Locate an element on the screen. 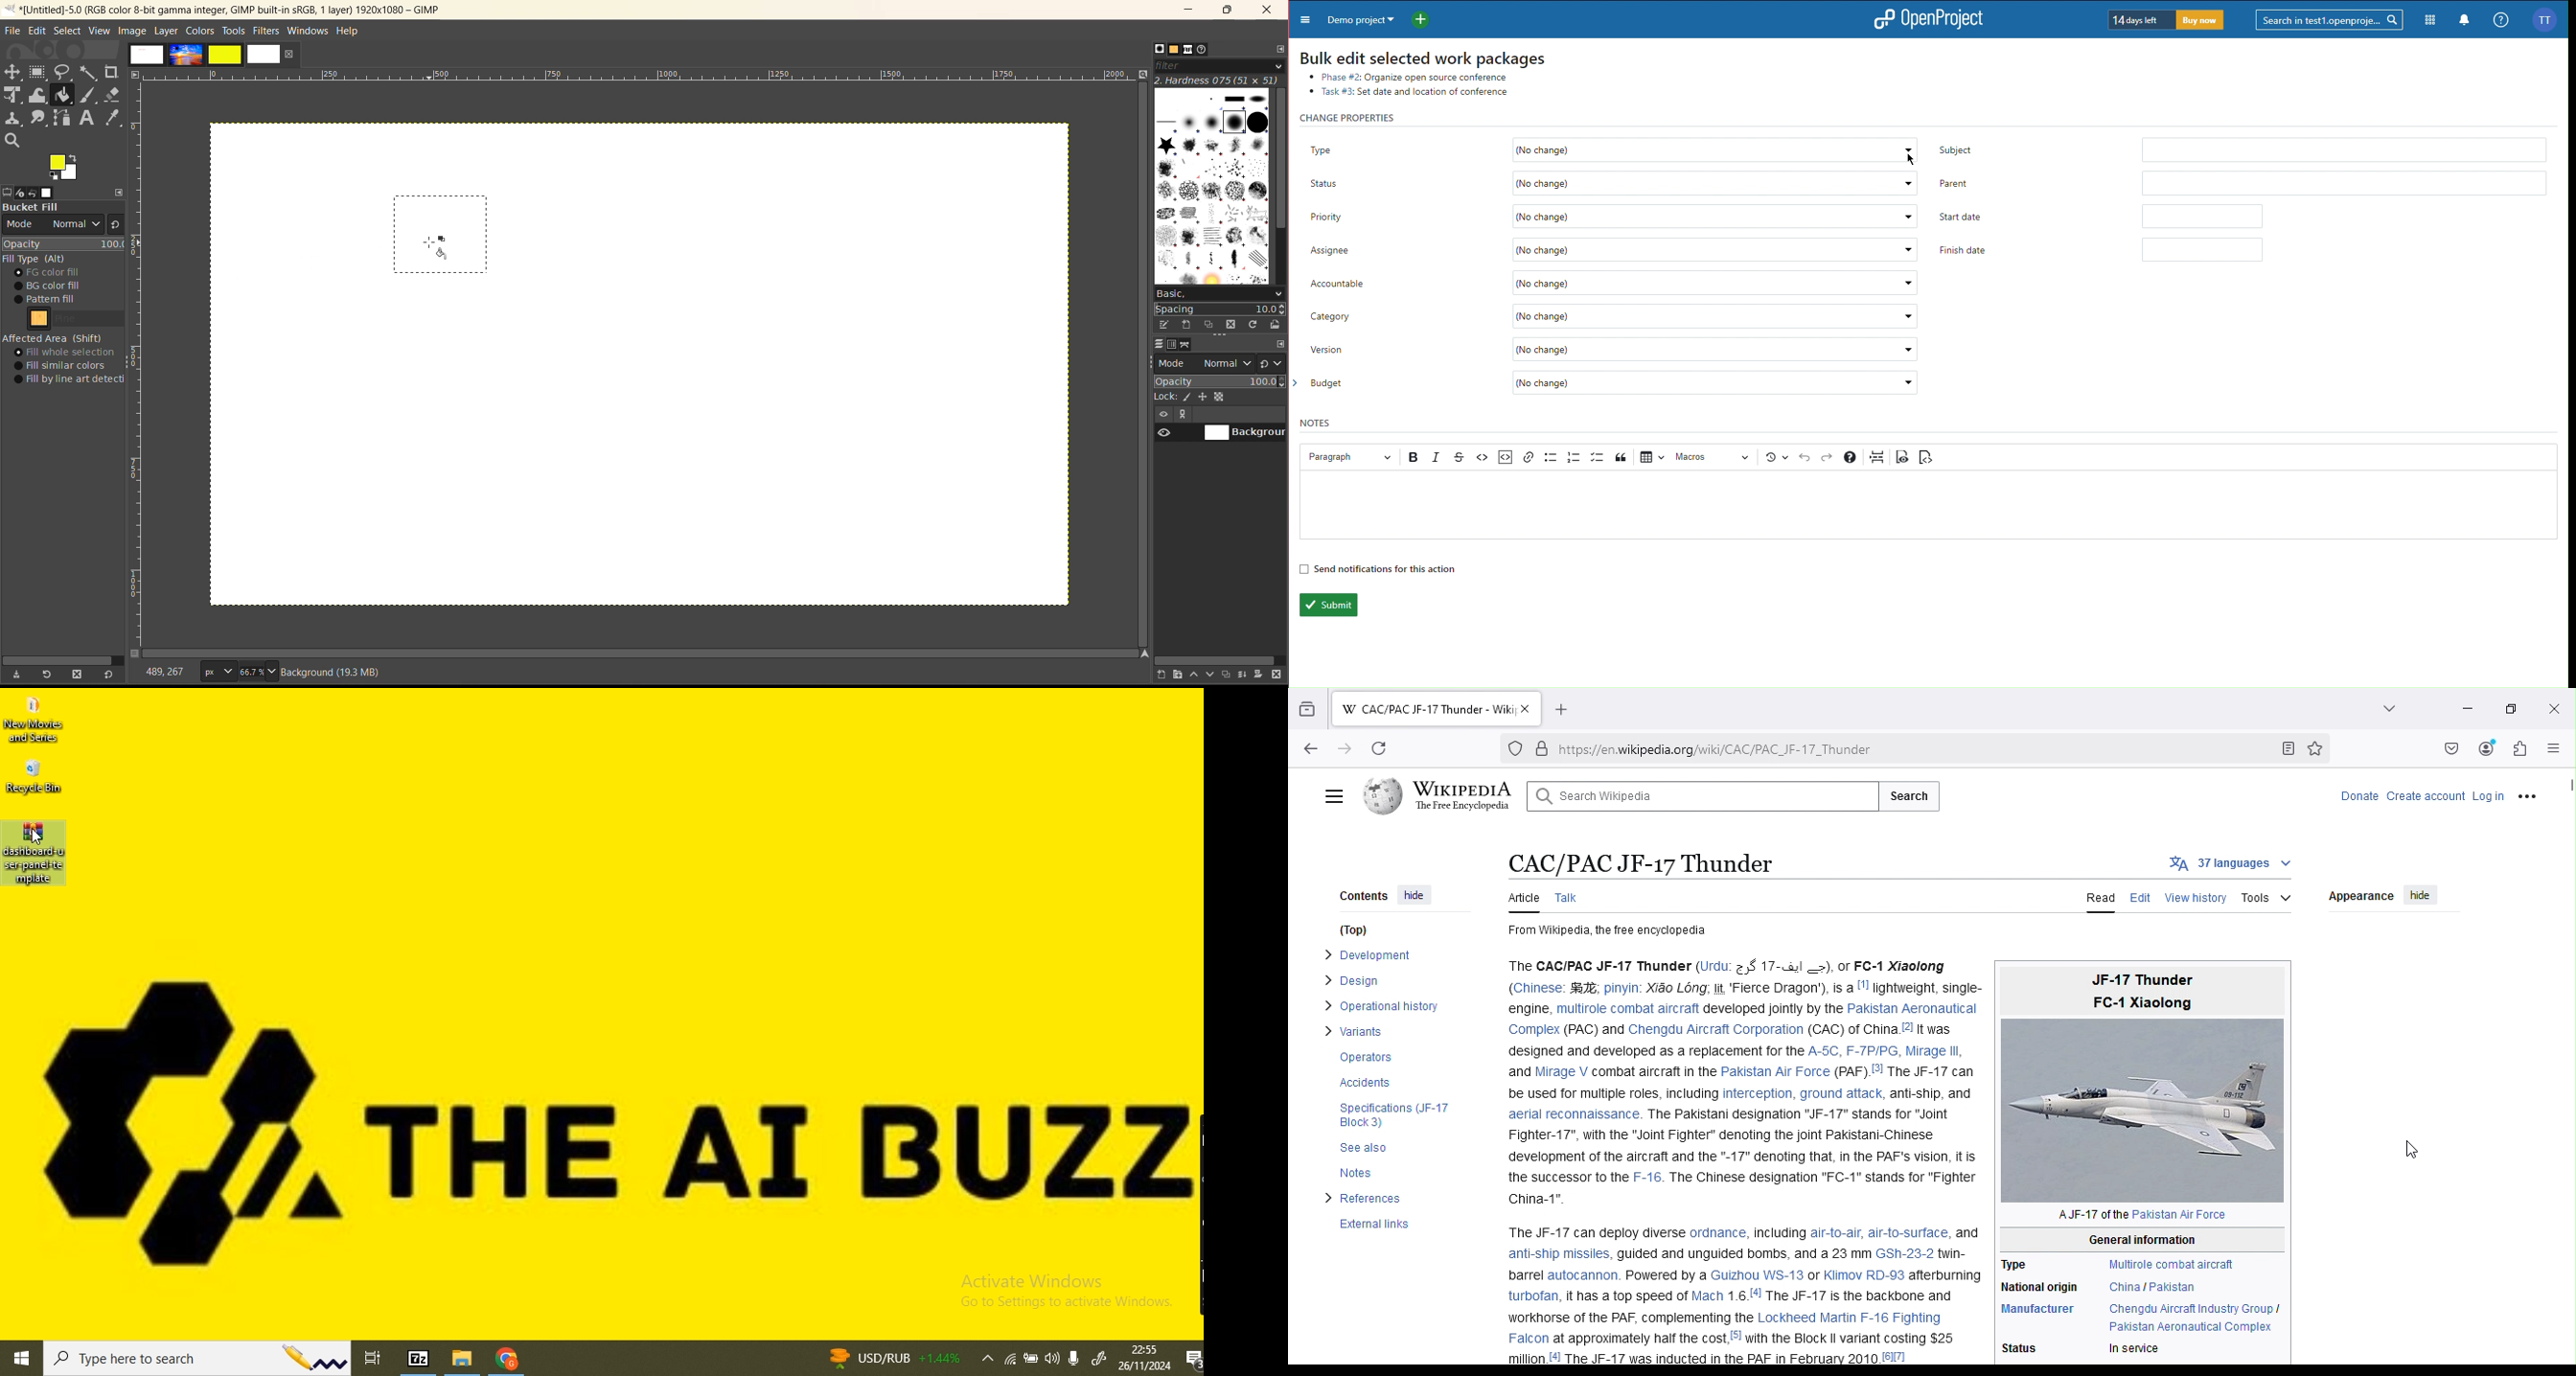 The height and width of the screenshot is (1400, 2576). opacity is located at coordinates (64, 244).